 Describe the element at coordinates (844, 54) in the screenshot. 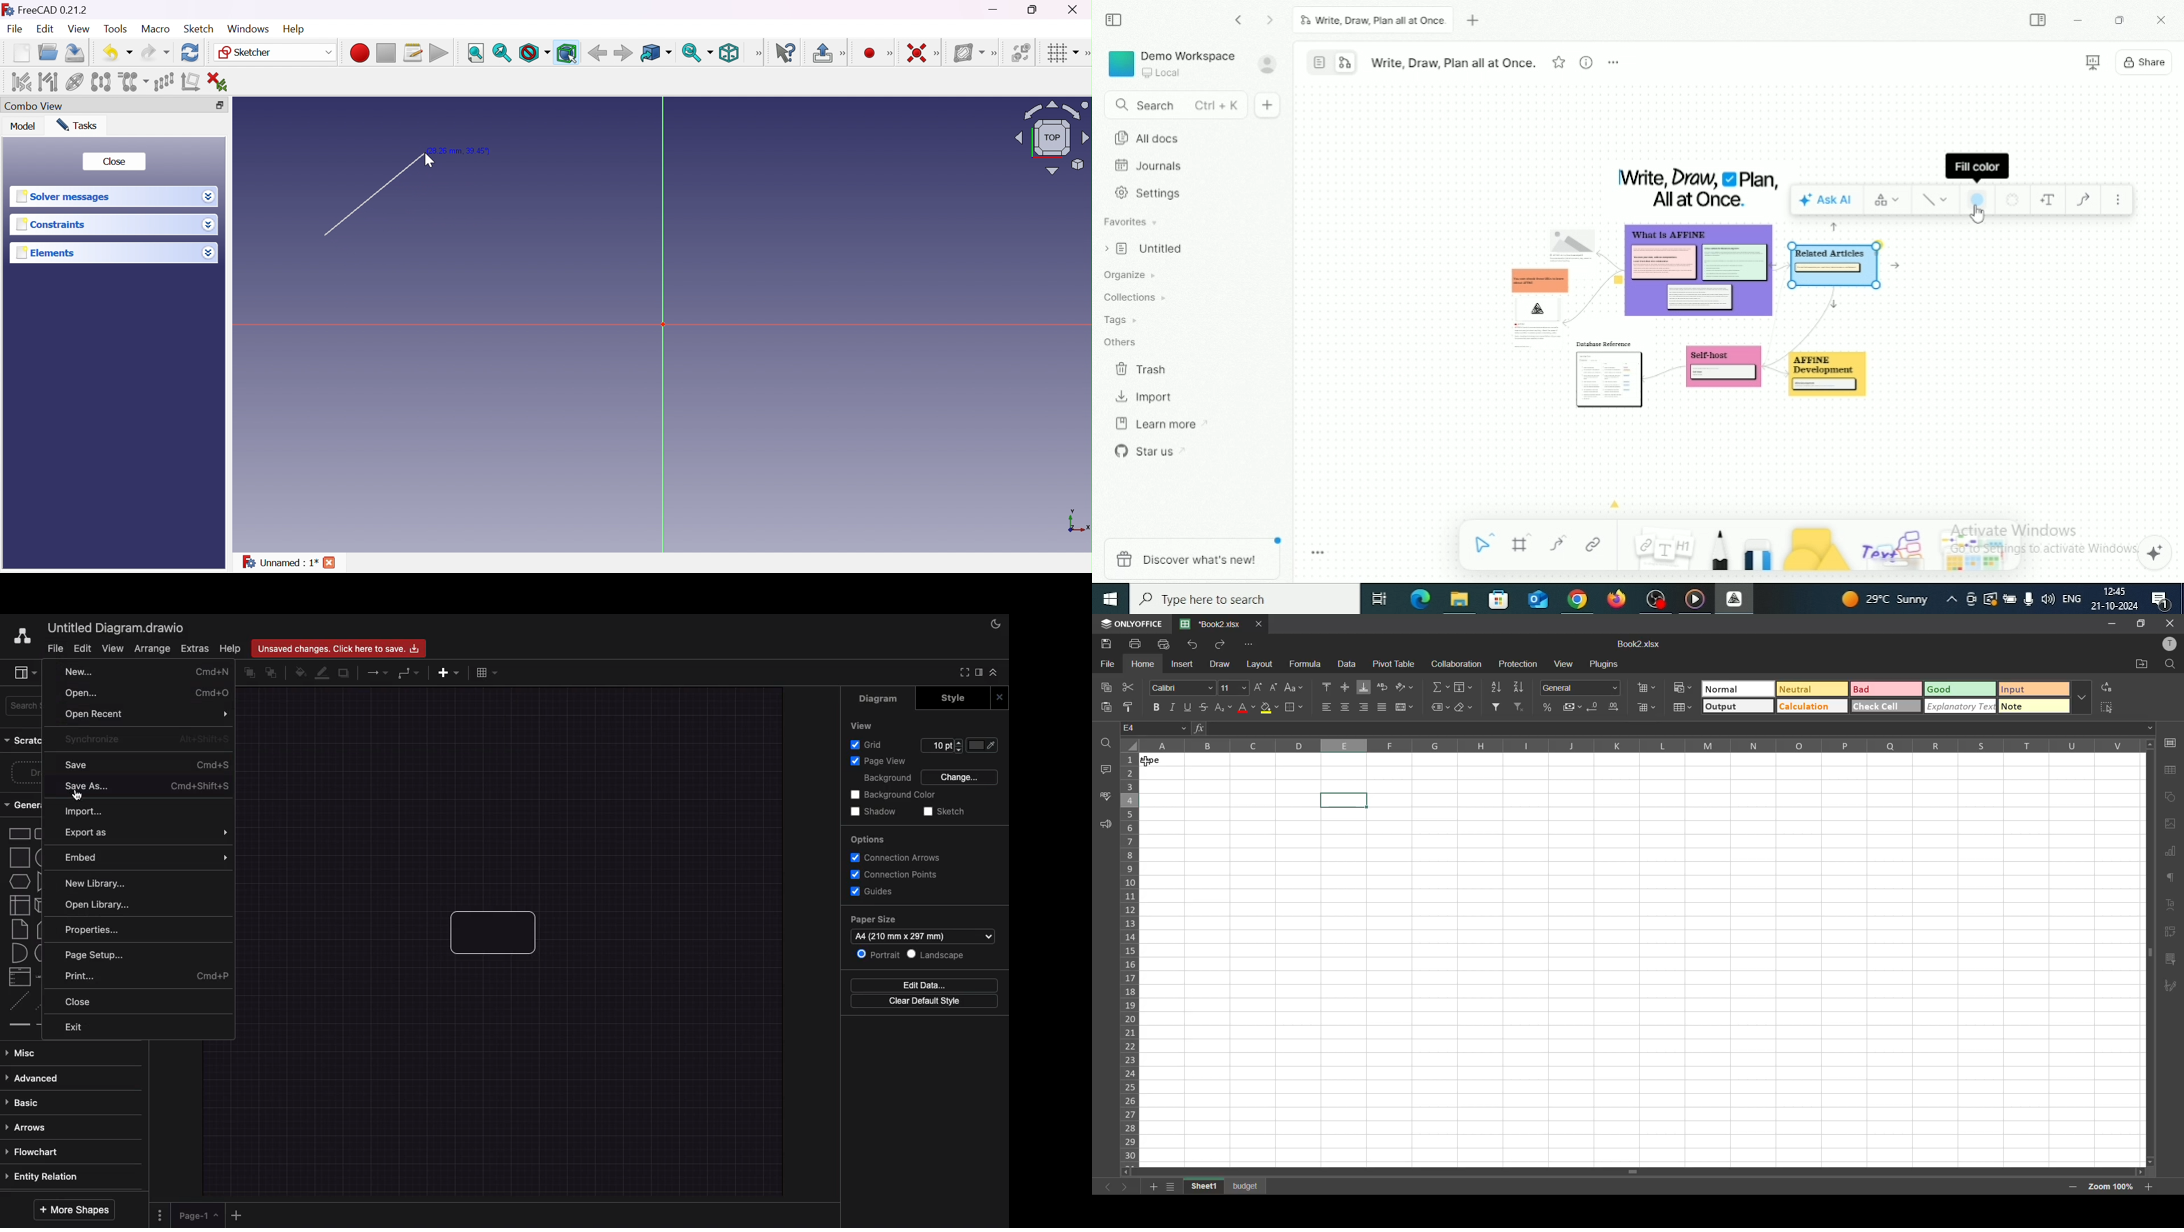

I see `Sketcher edit mode` at that location.